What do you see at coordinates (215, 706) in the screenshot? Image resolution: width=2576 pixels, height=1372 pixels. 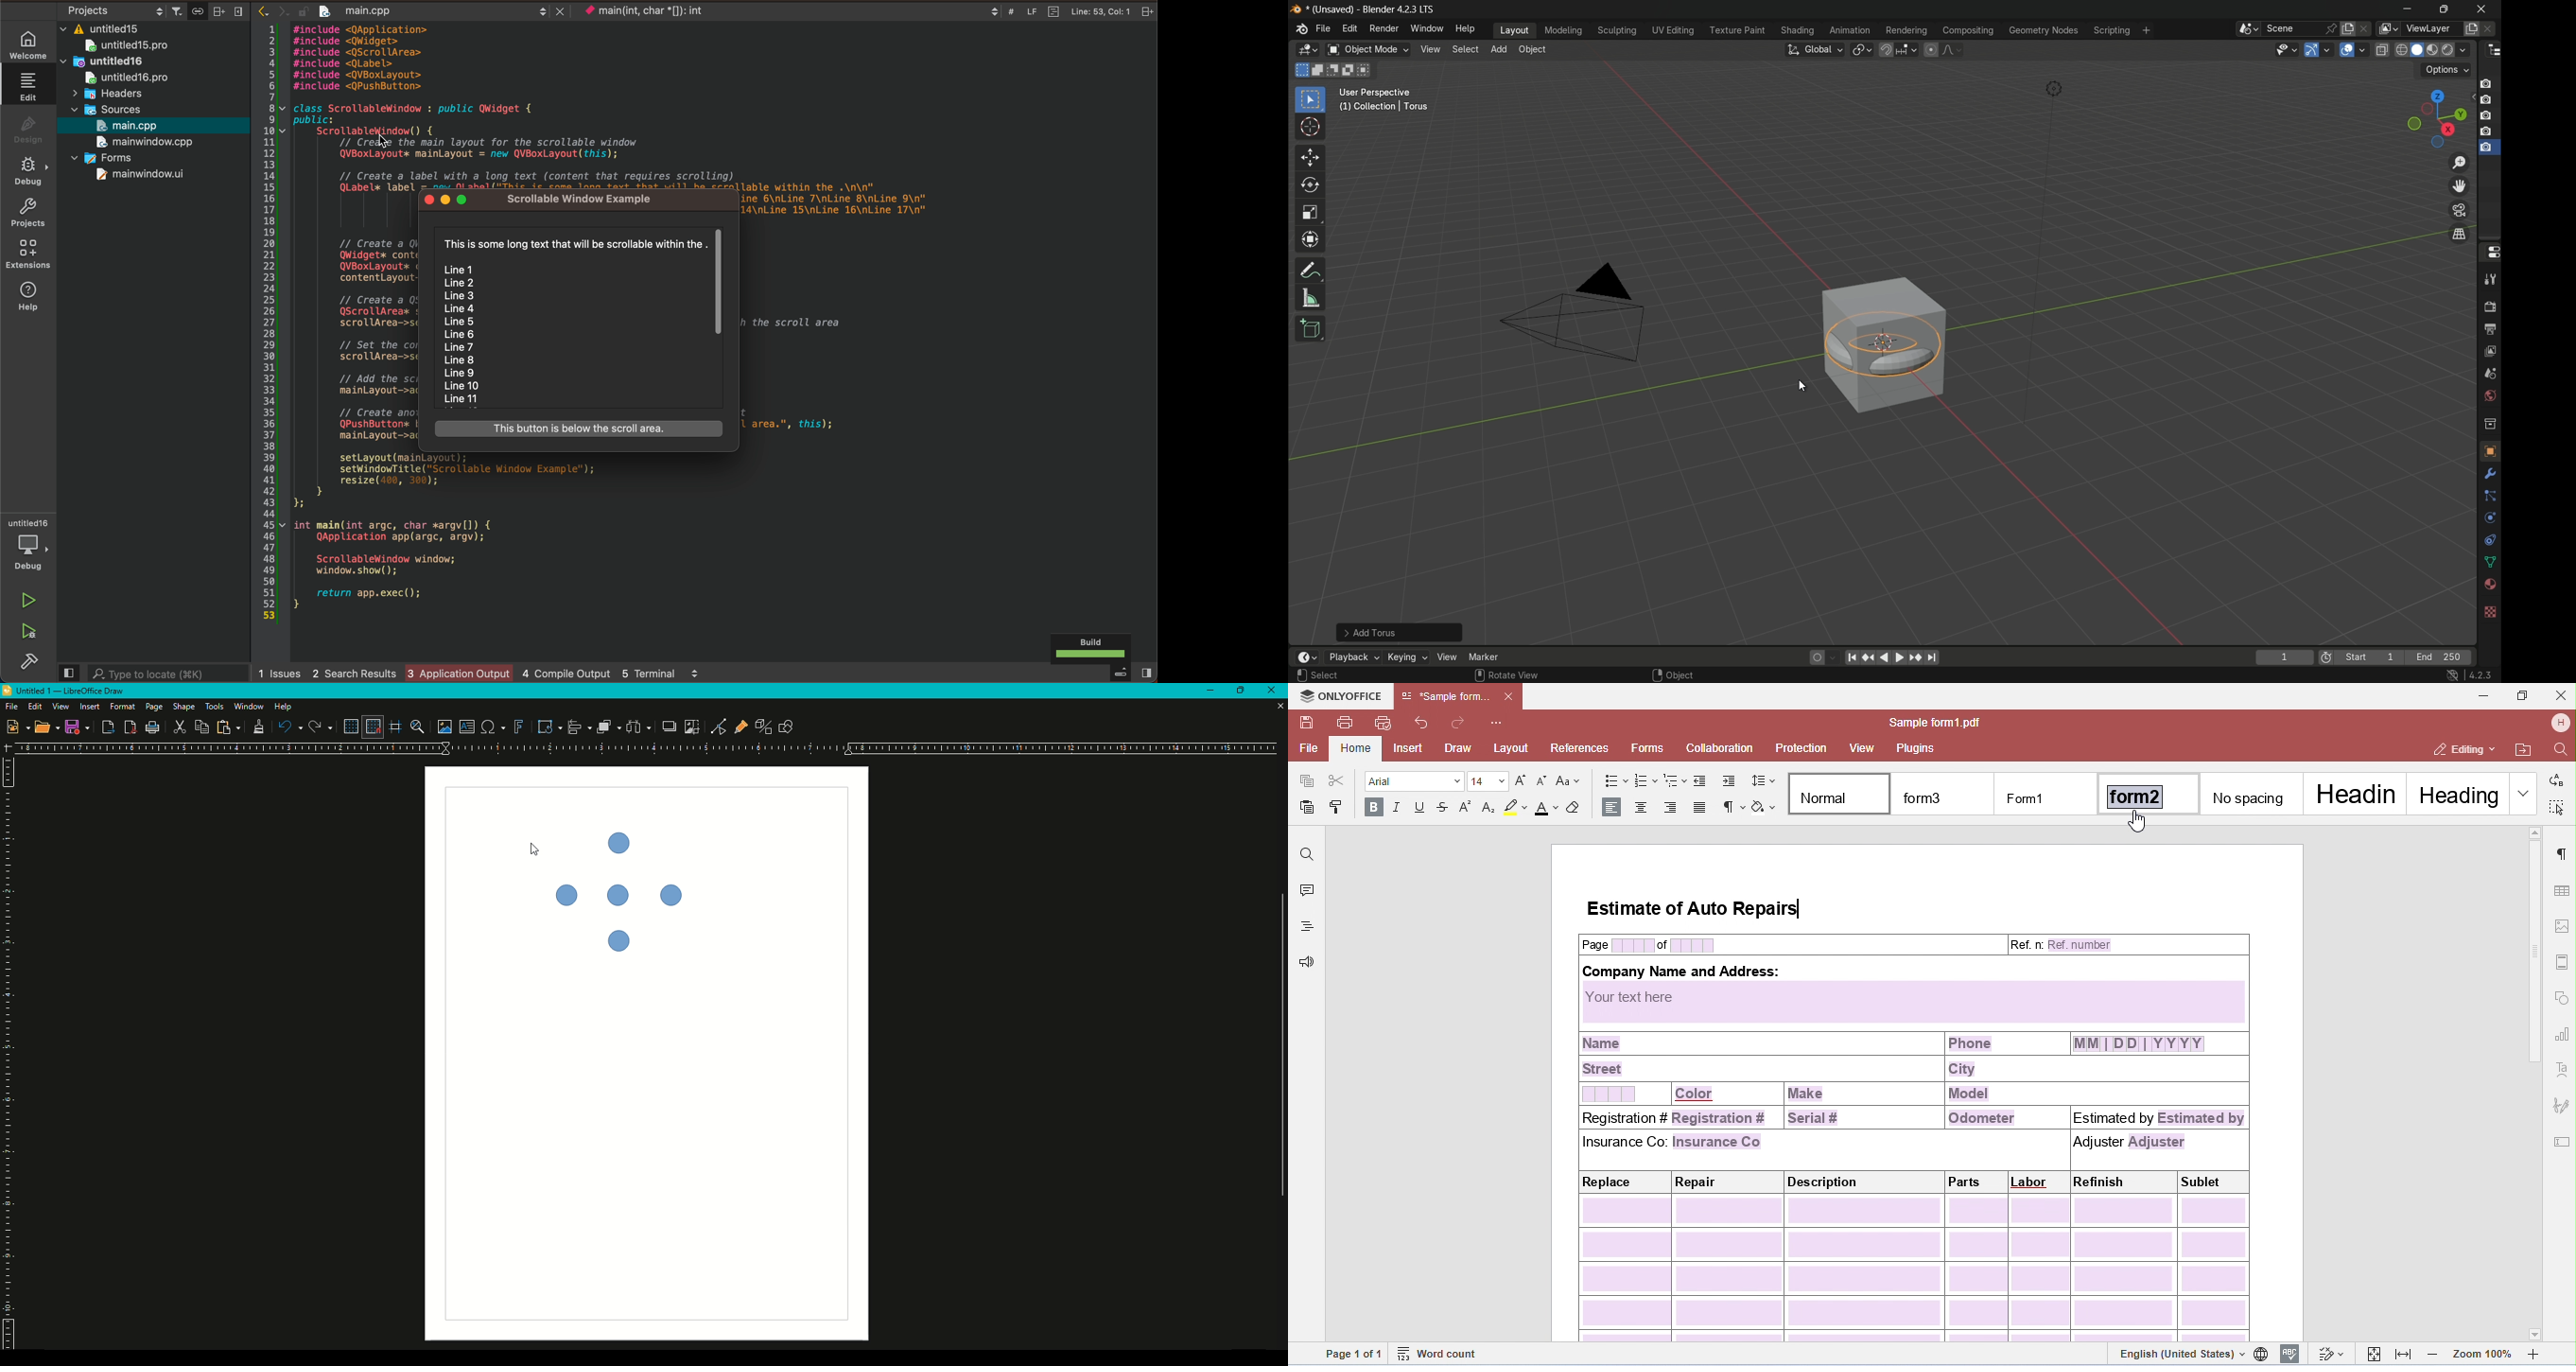 I see `Tools` at bounding box center [215, 706].